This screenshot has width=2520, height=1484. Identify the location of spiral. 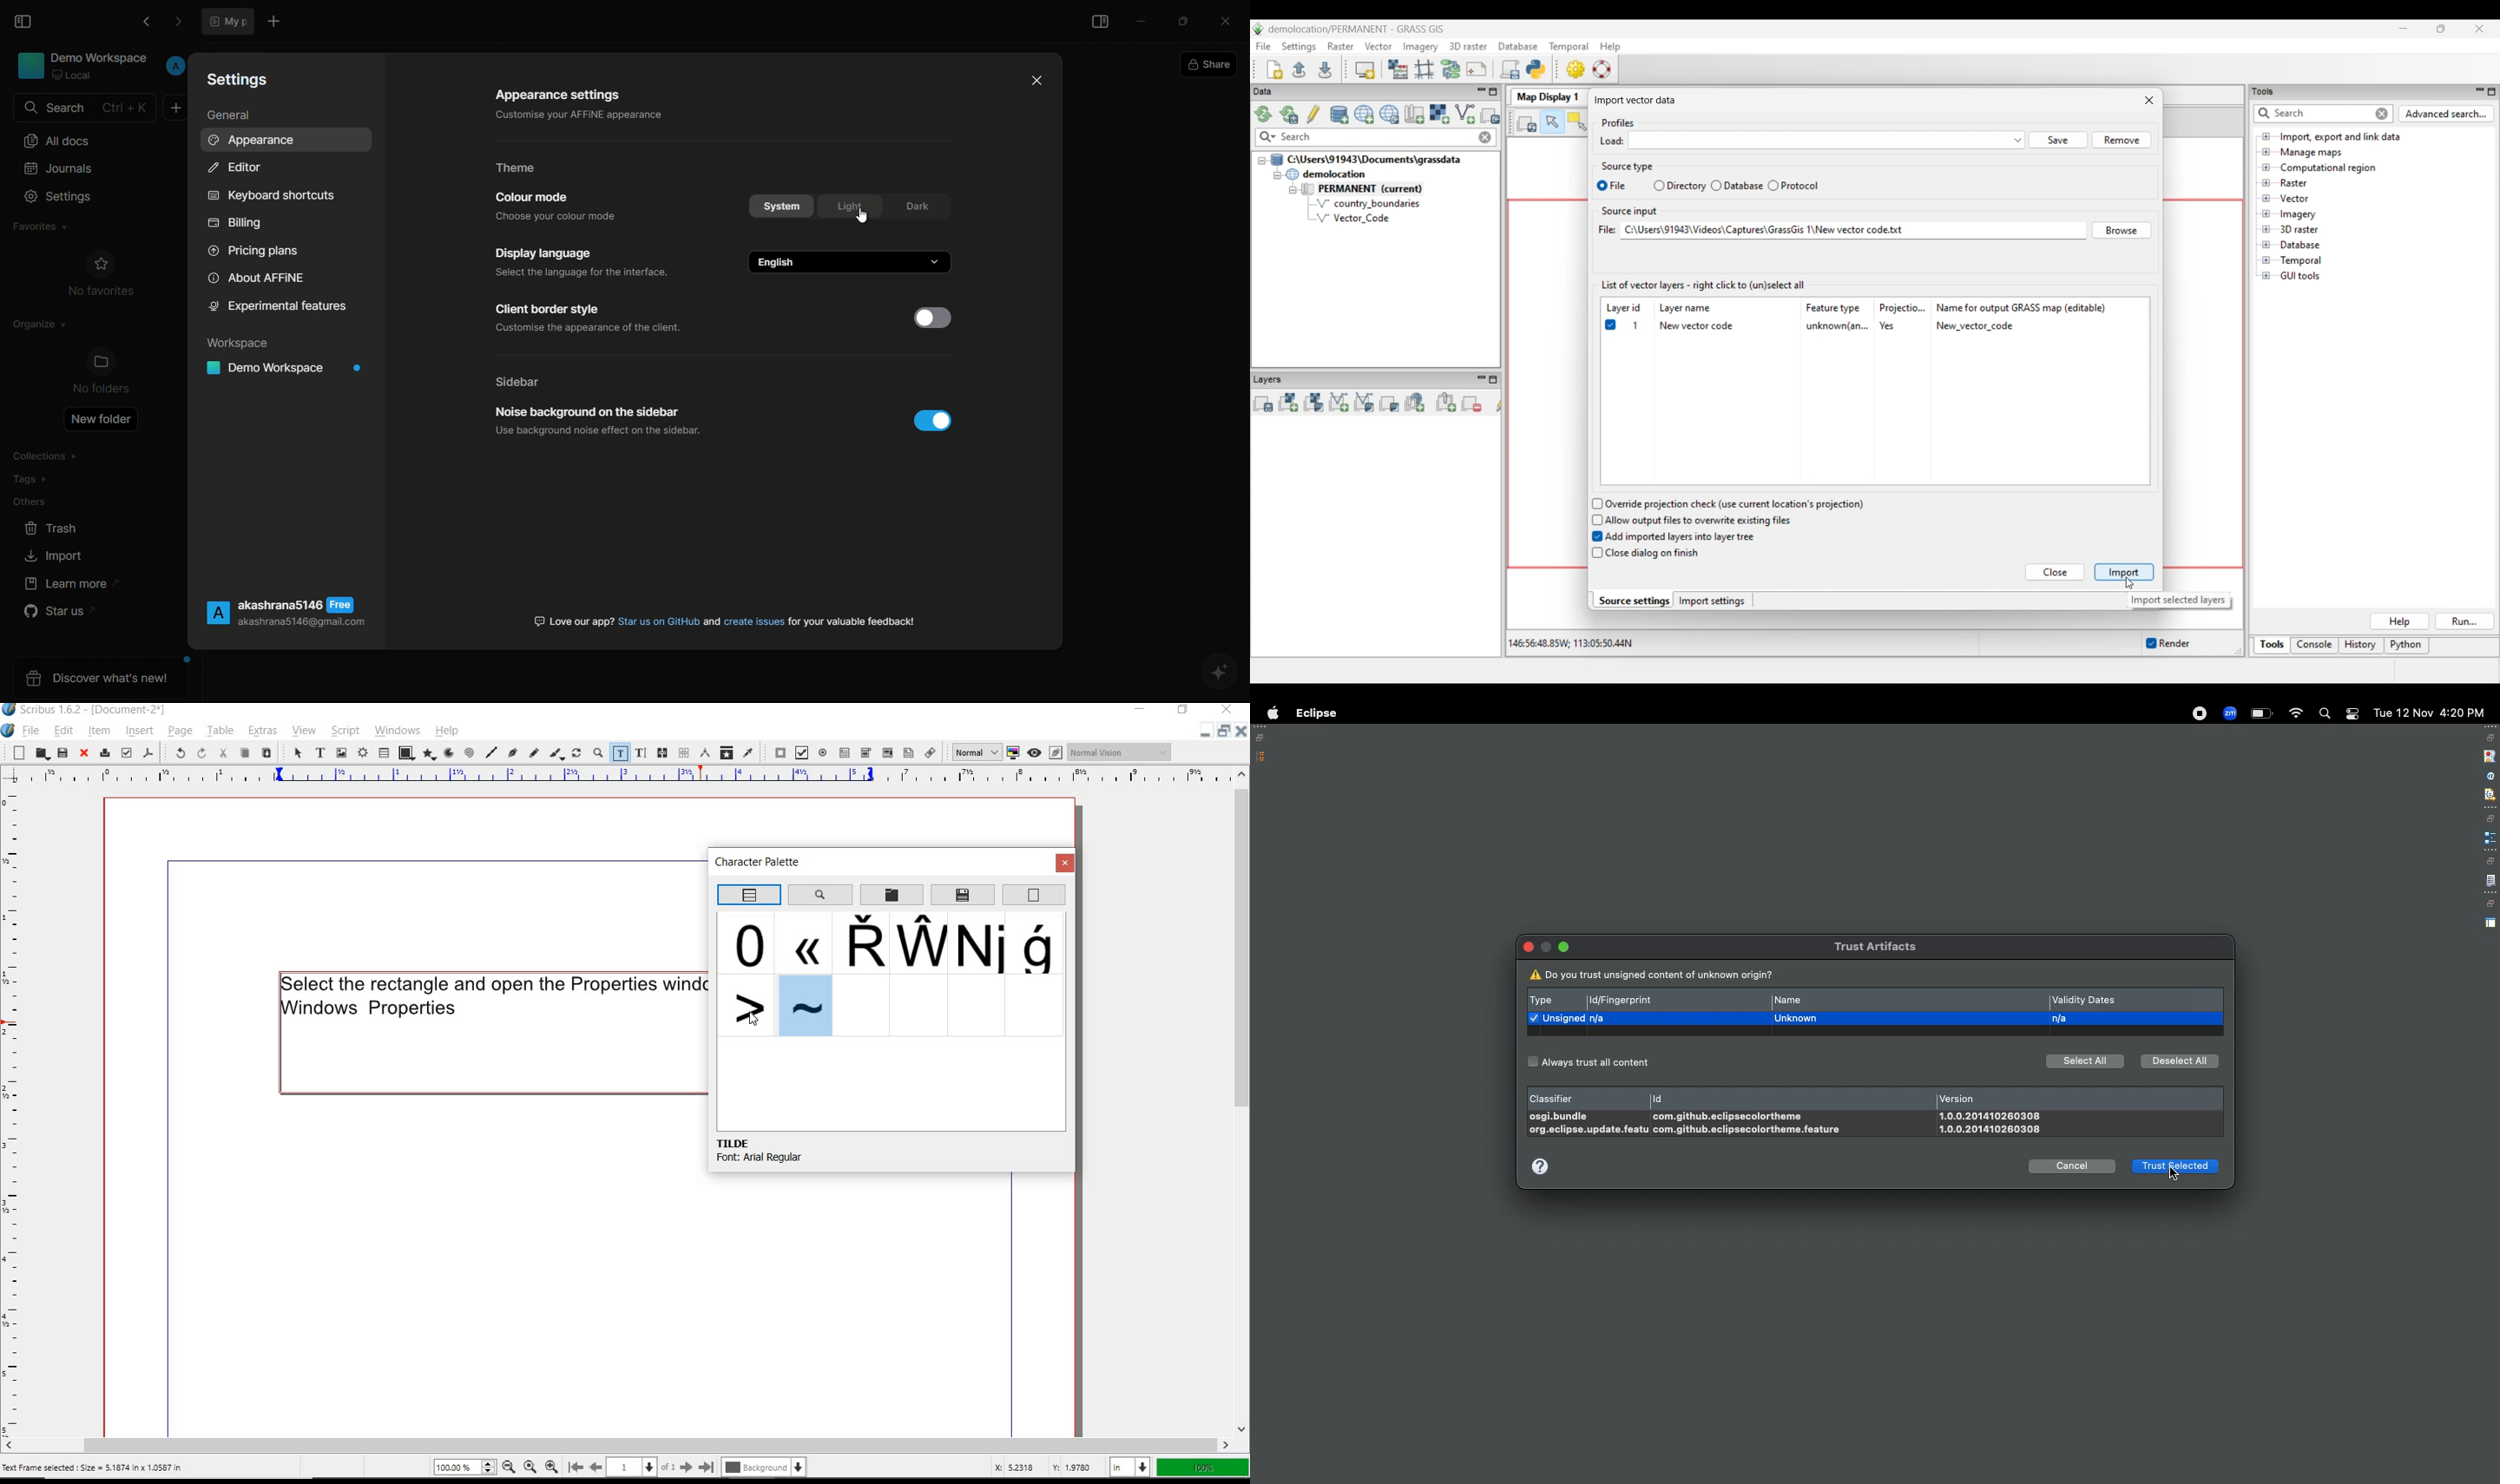
(469, 752).